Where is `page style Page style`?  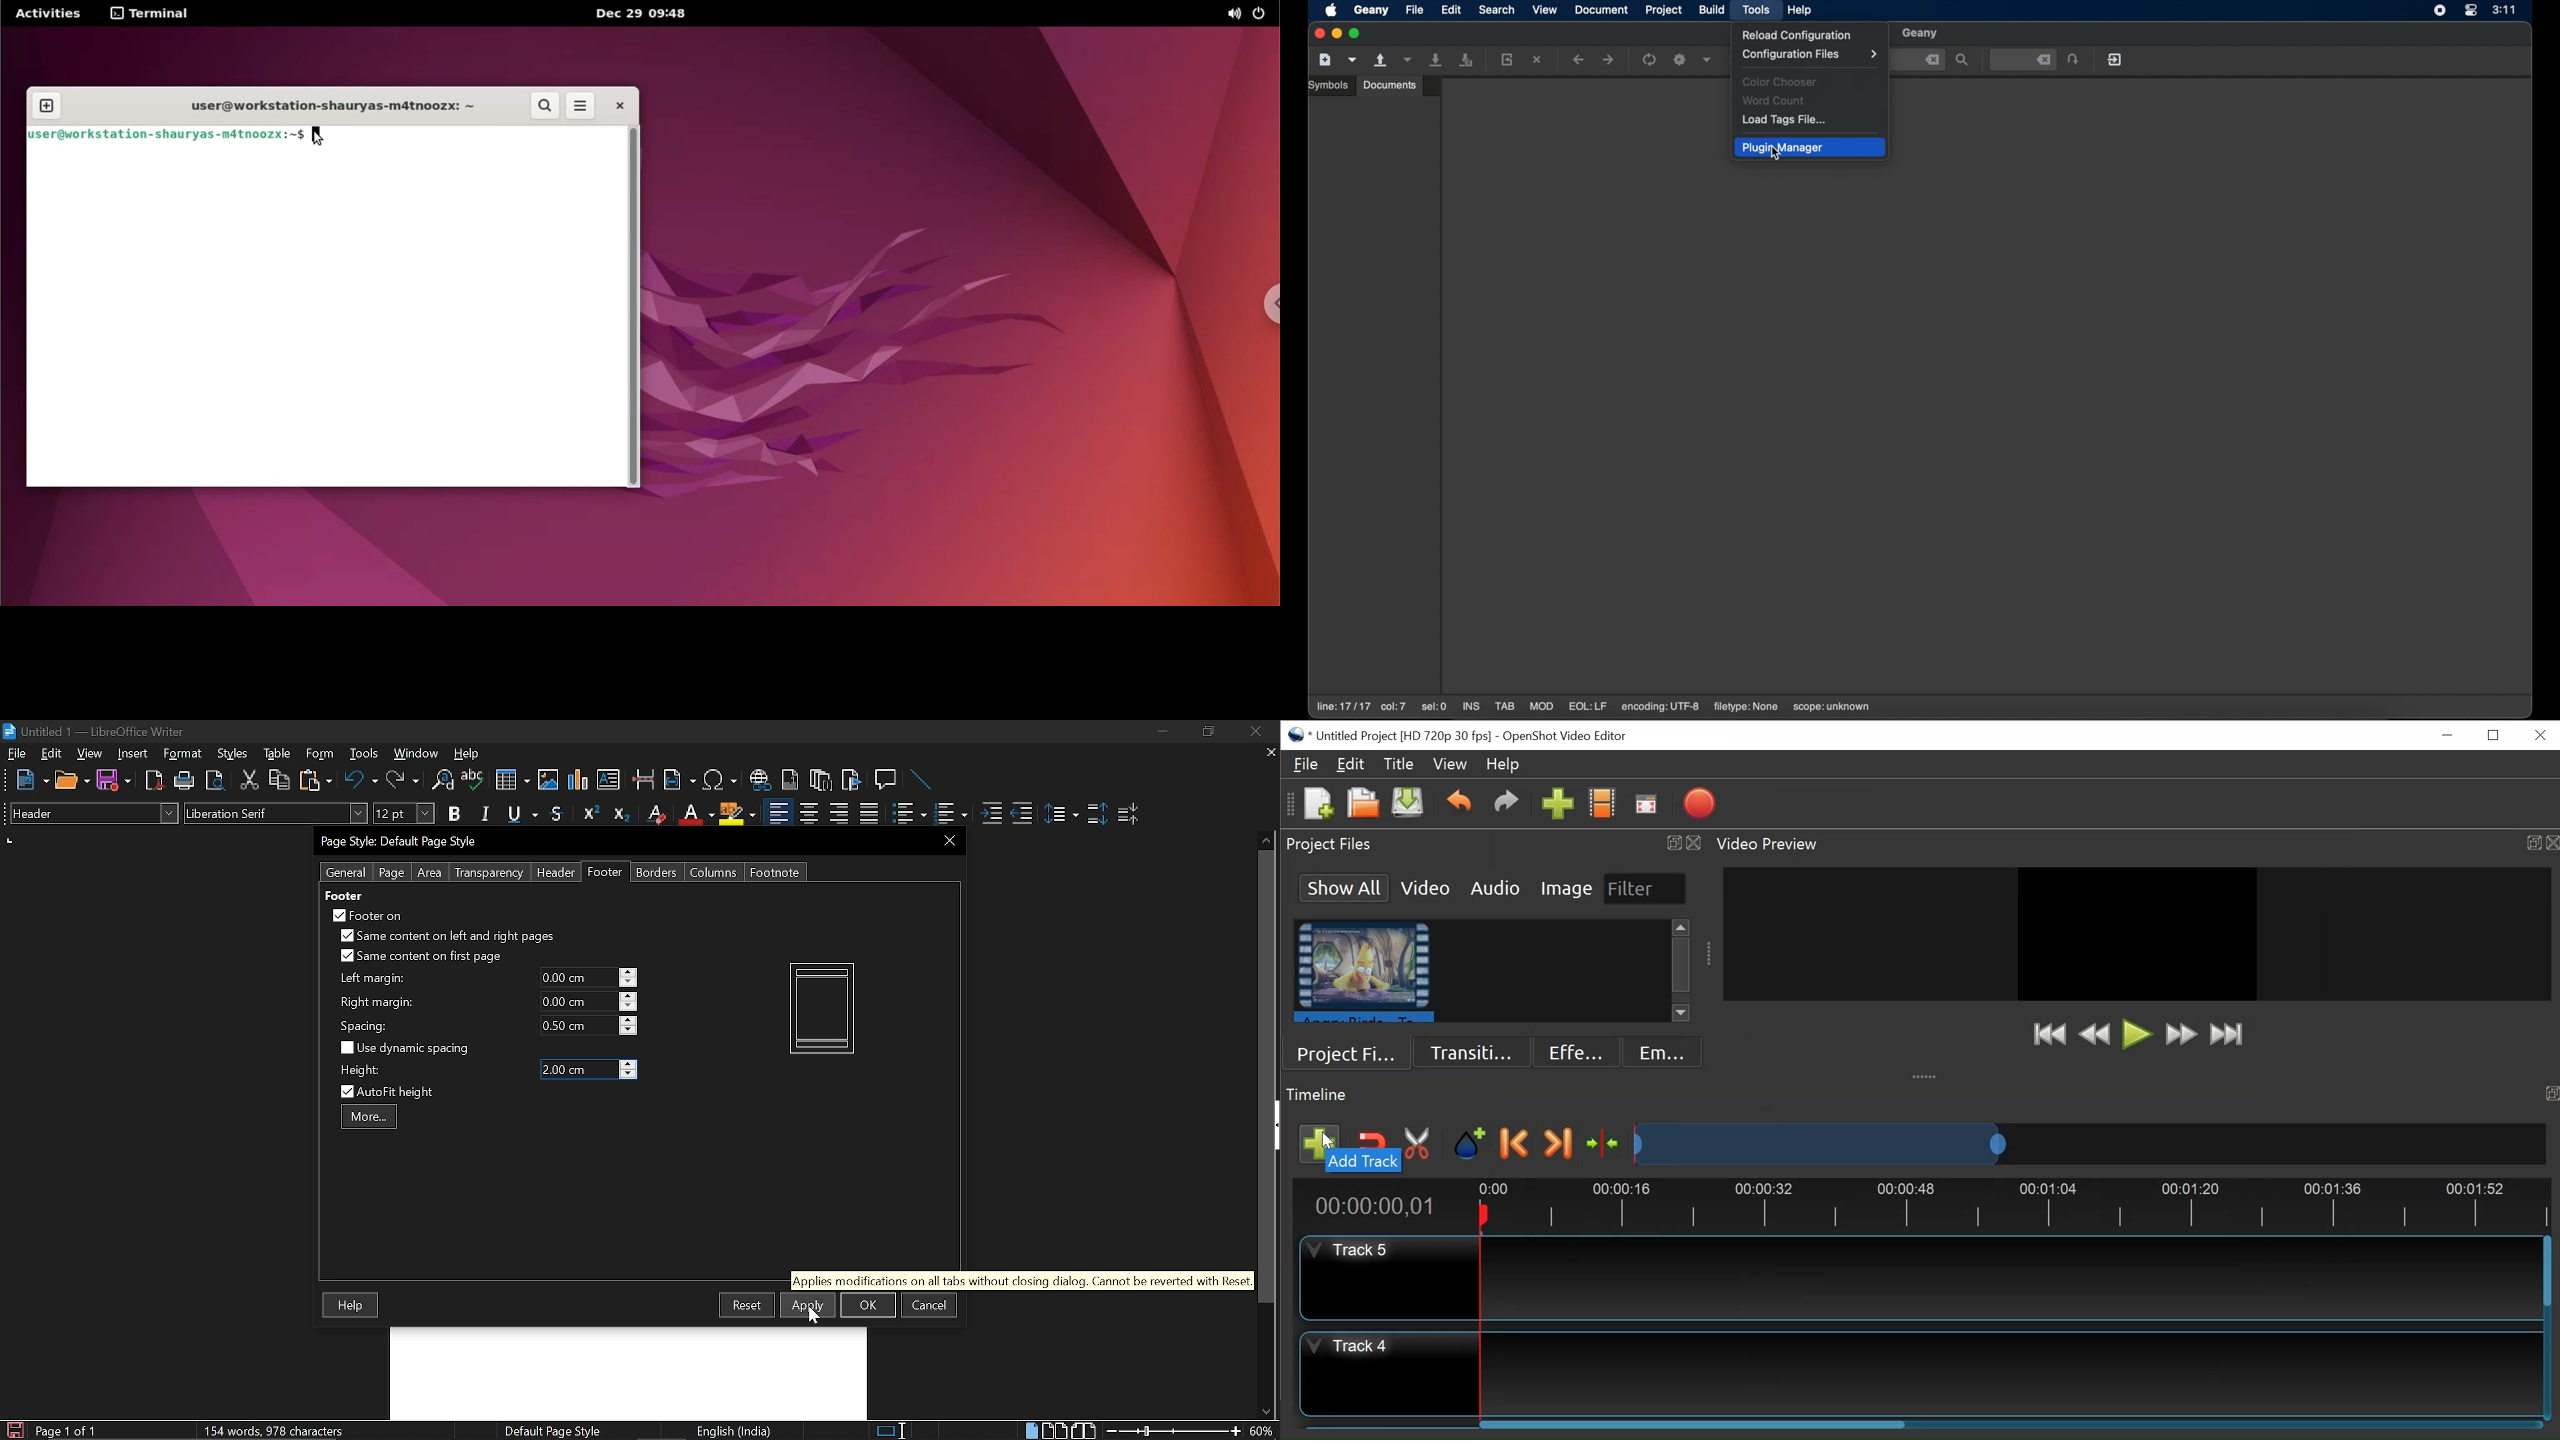 page style Page style is located at coordinates (556, 1431).